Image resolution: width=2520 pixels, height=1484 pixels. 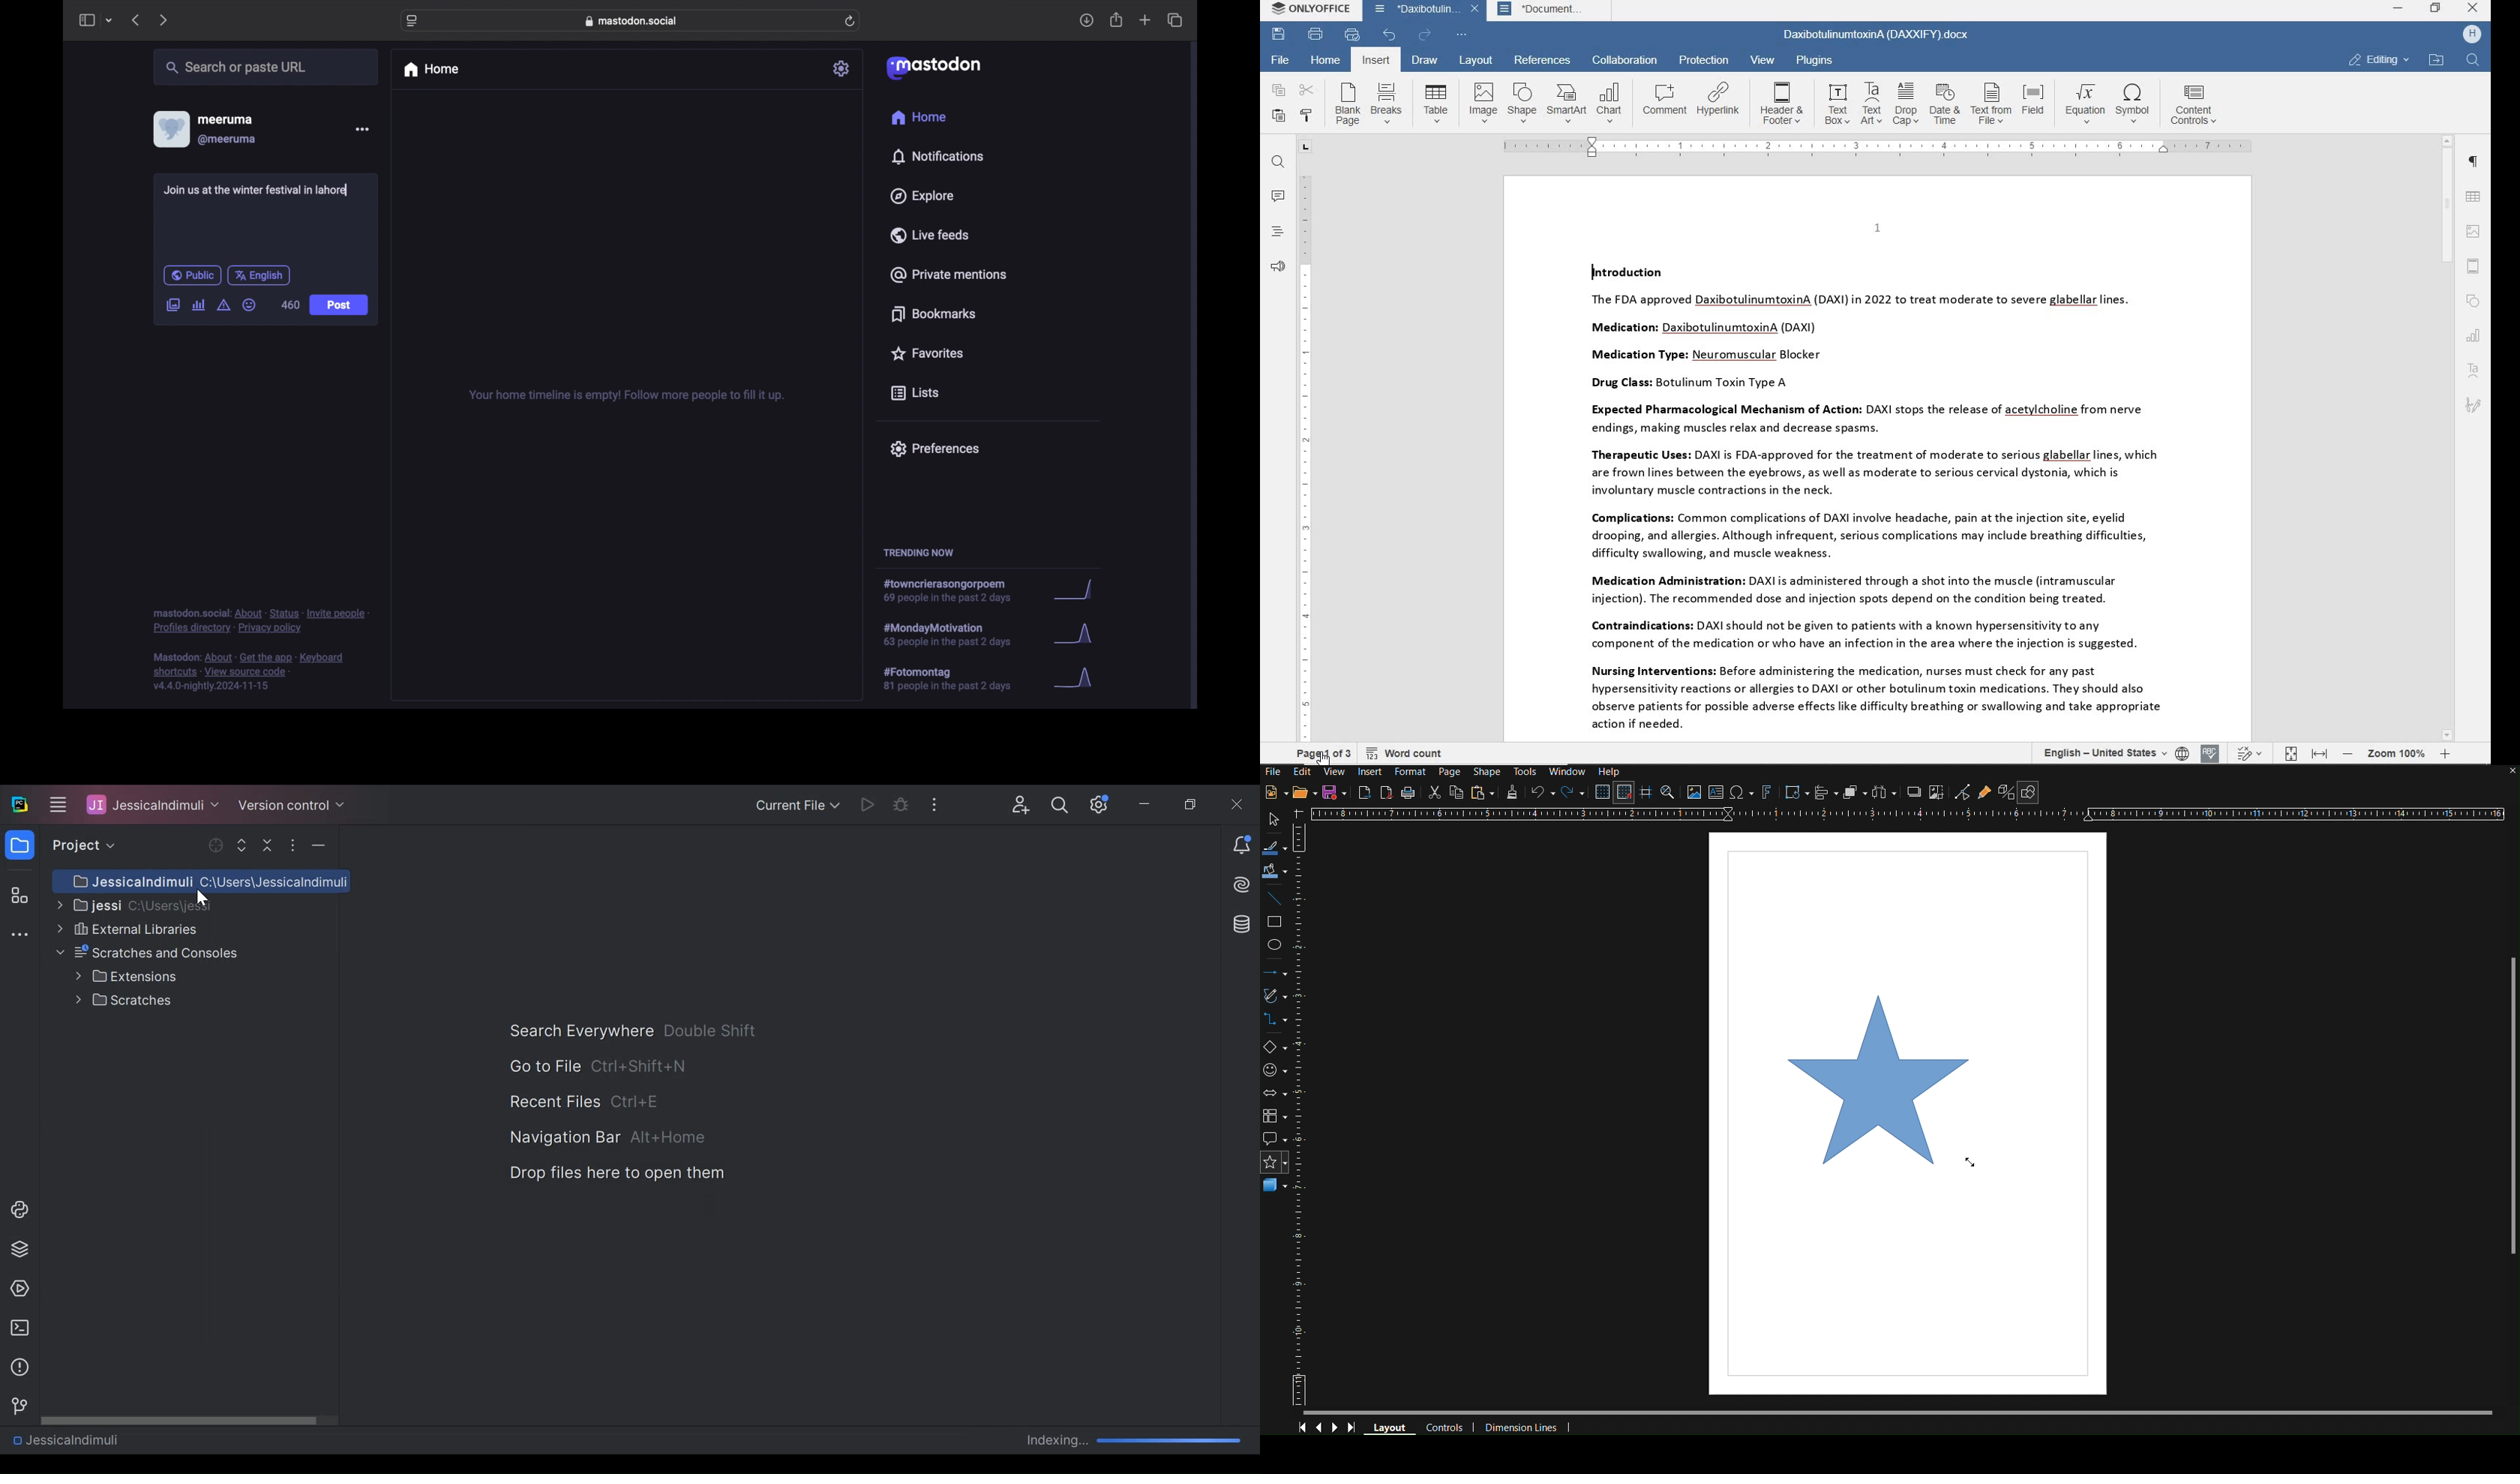 What do you see at coordinates (918, 553) in the screenshot?
I see `trending now` at bounding box center [918, 553].